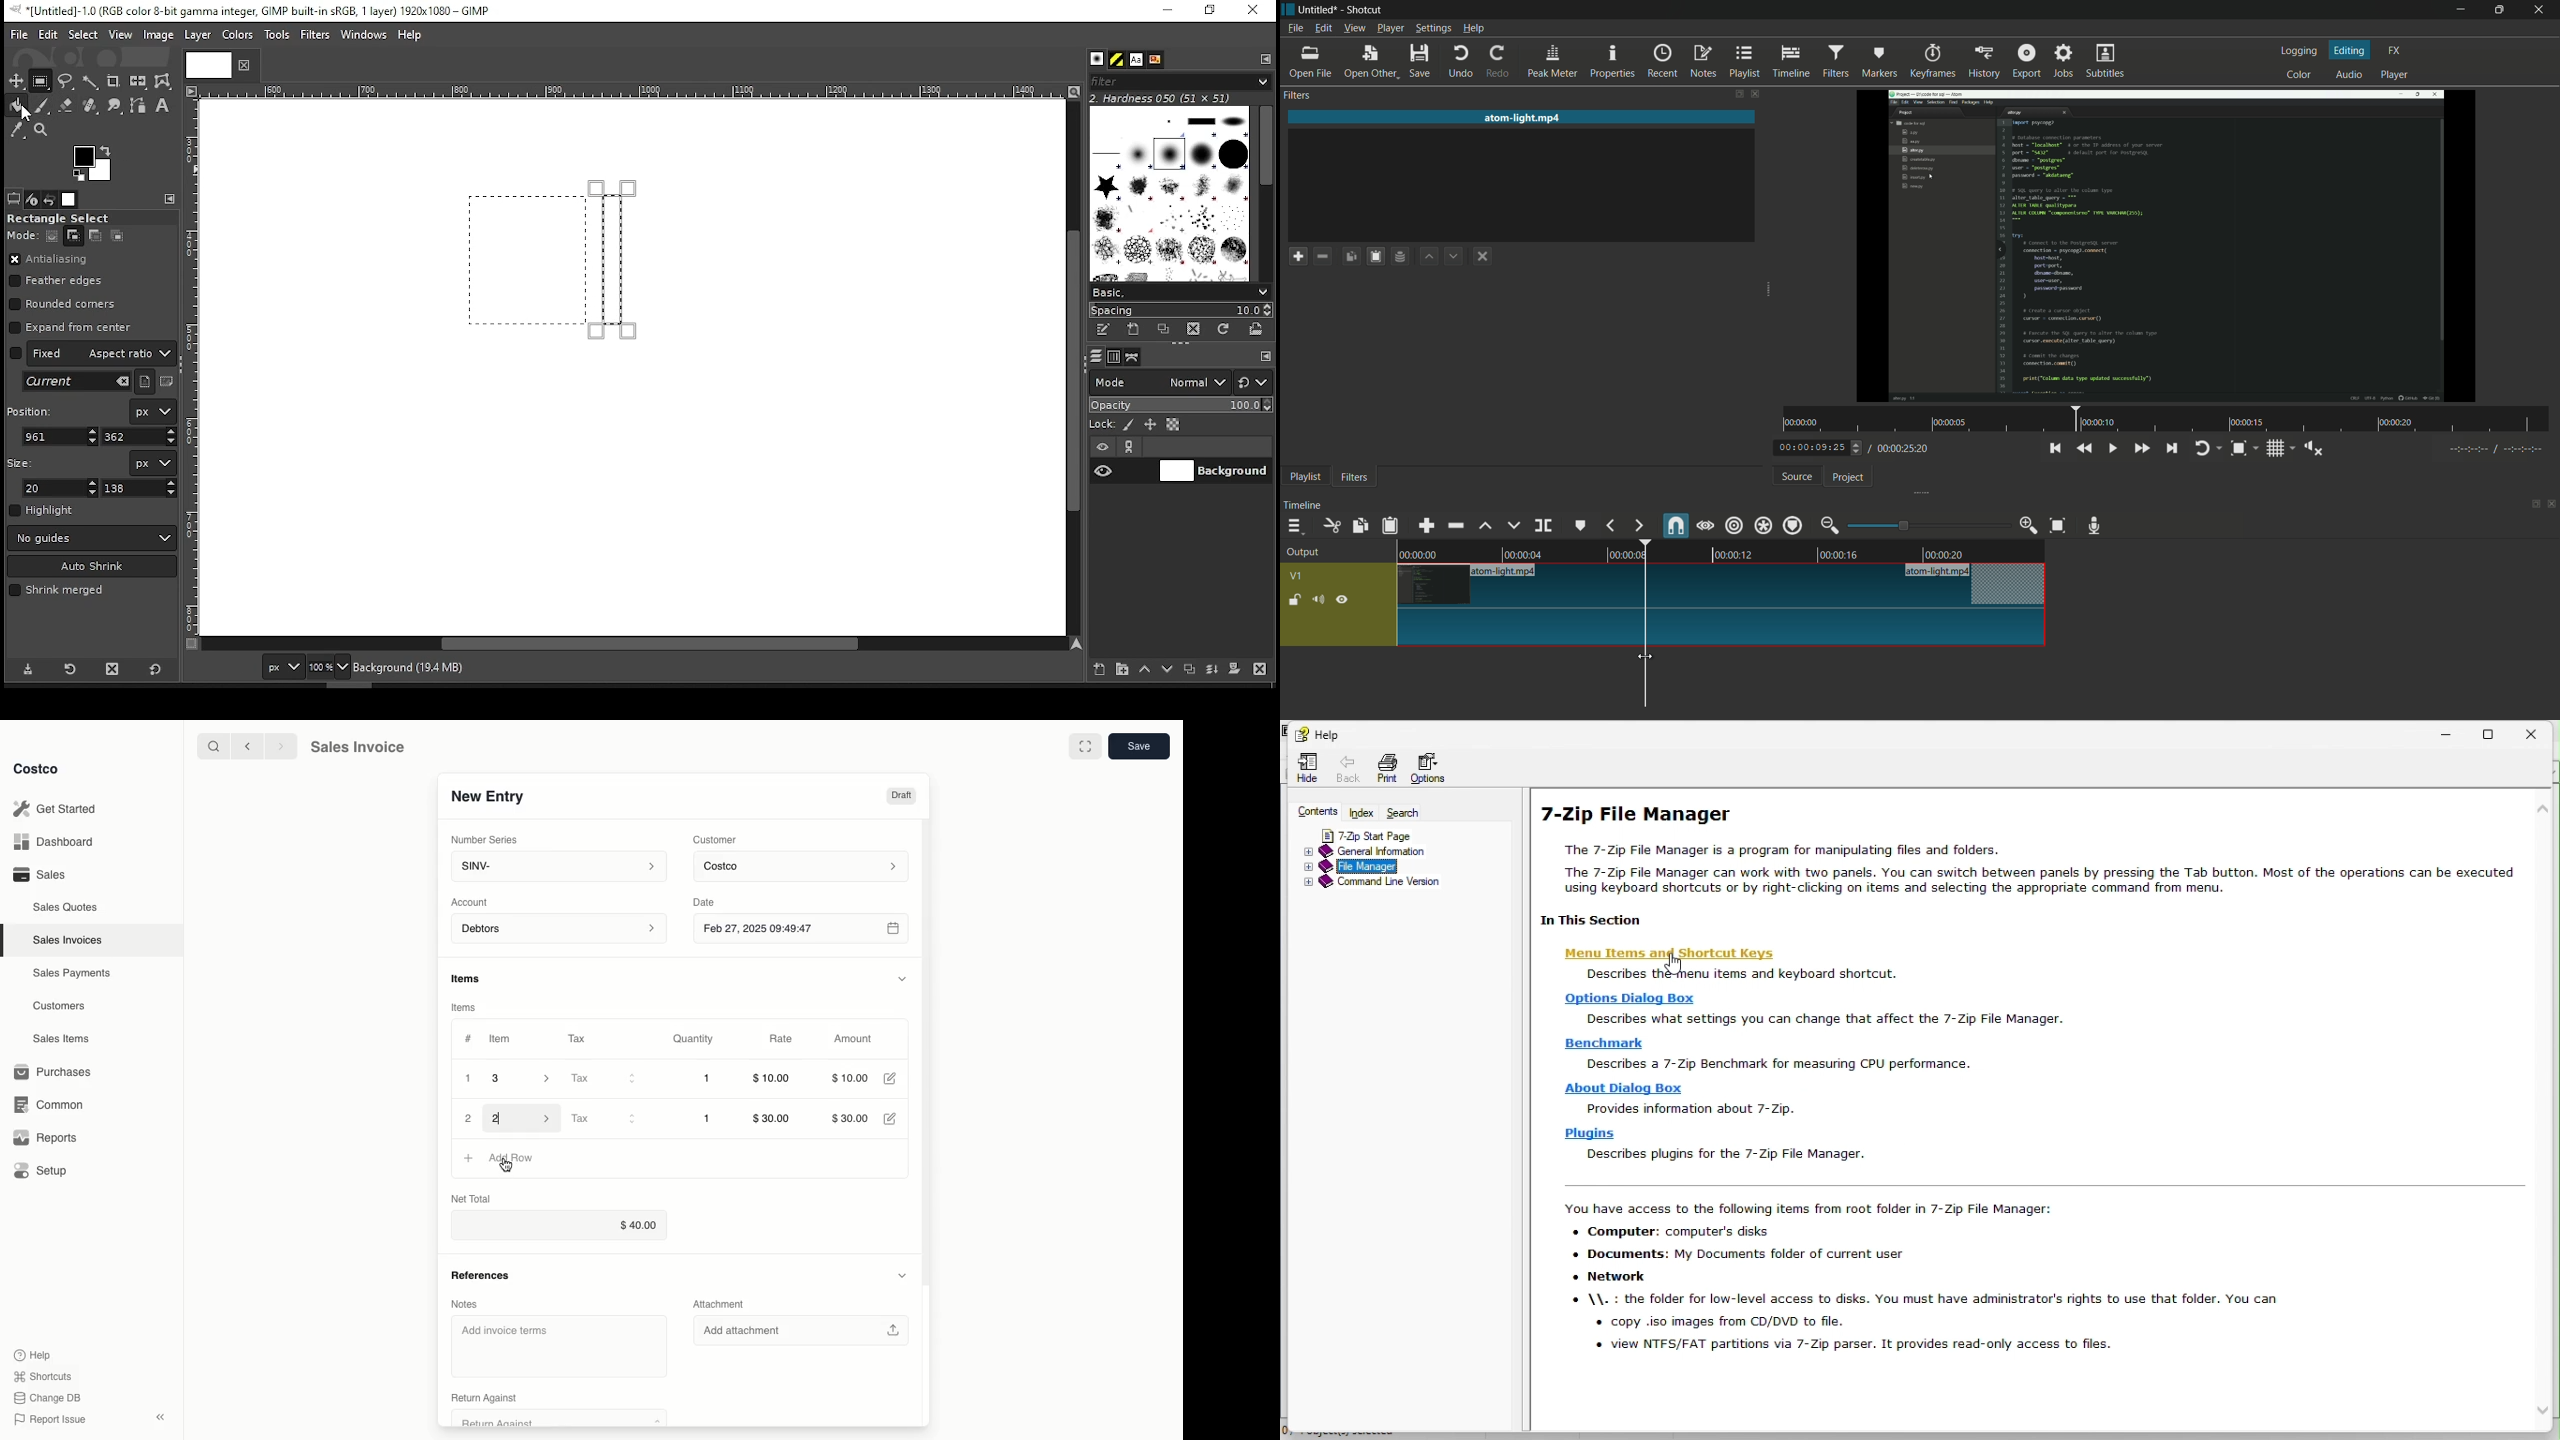 The height and width of the screenshot is (1456, 2576). Describe the element at coordinates (48, 34) in the screenshot. I see `edit` at that location.